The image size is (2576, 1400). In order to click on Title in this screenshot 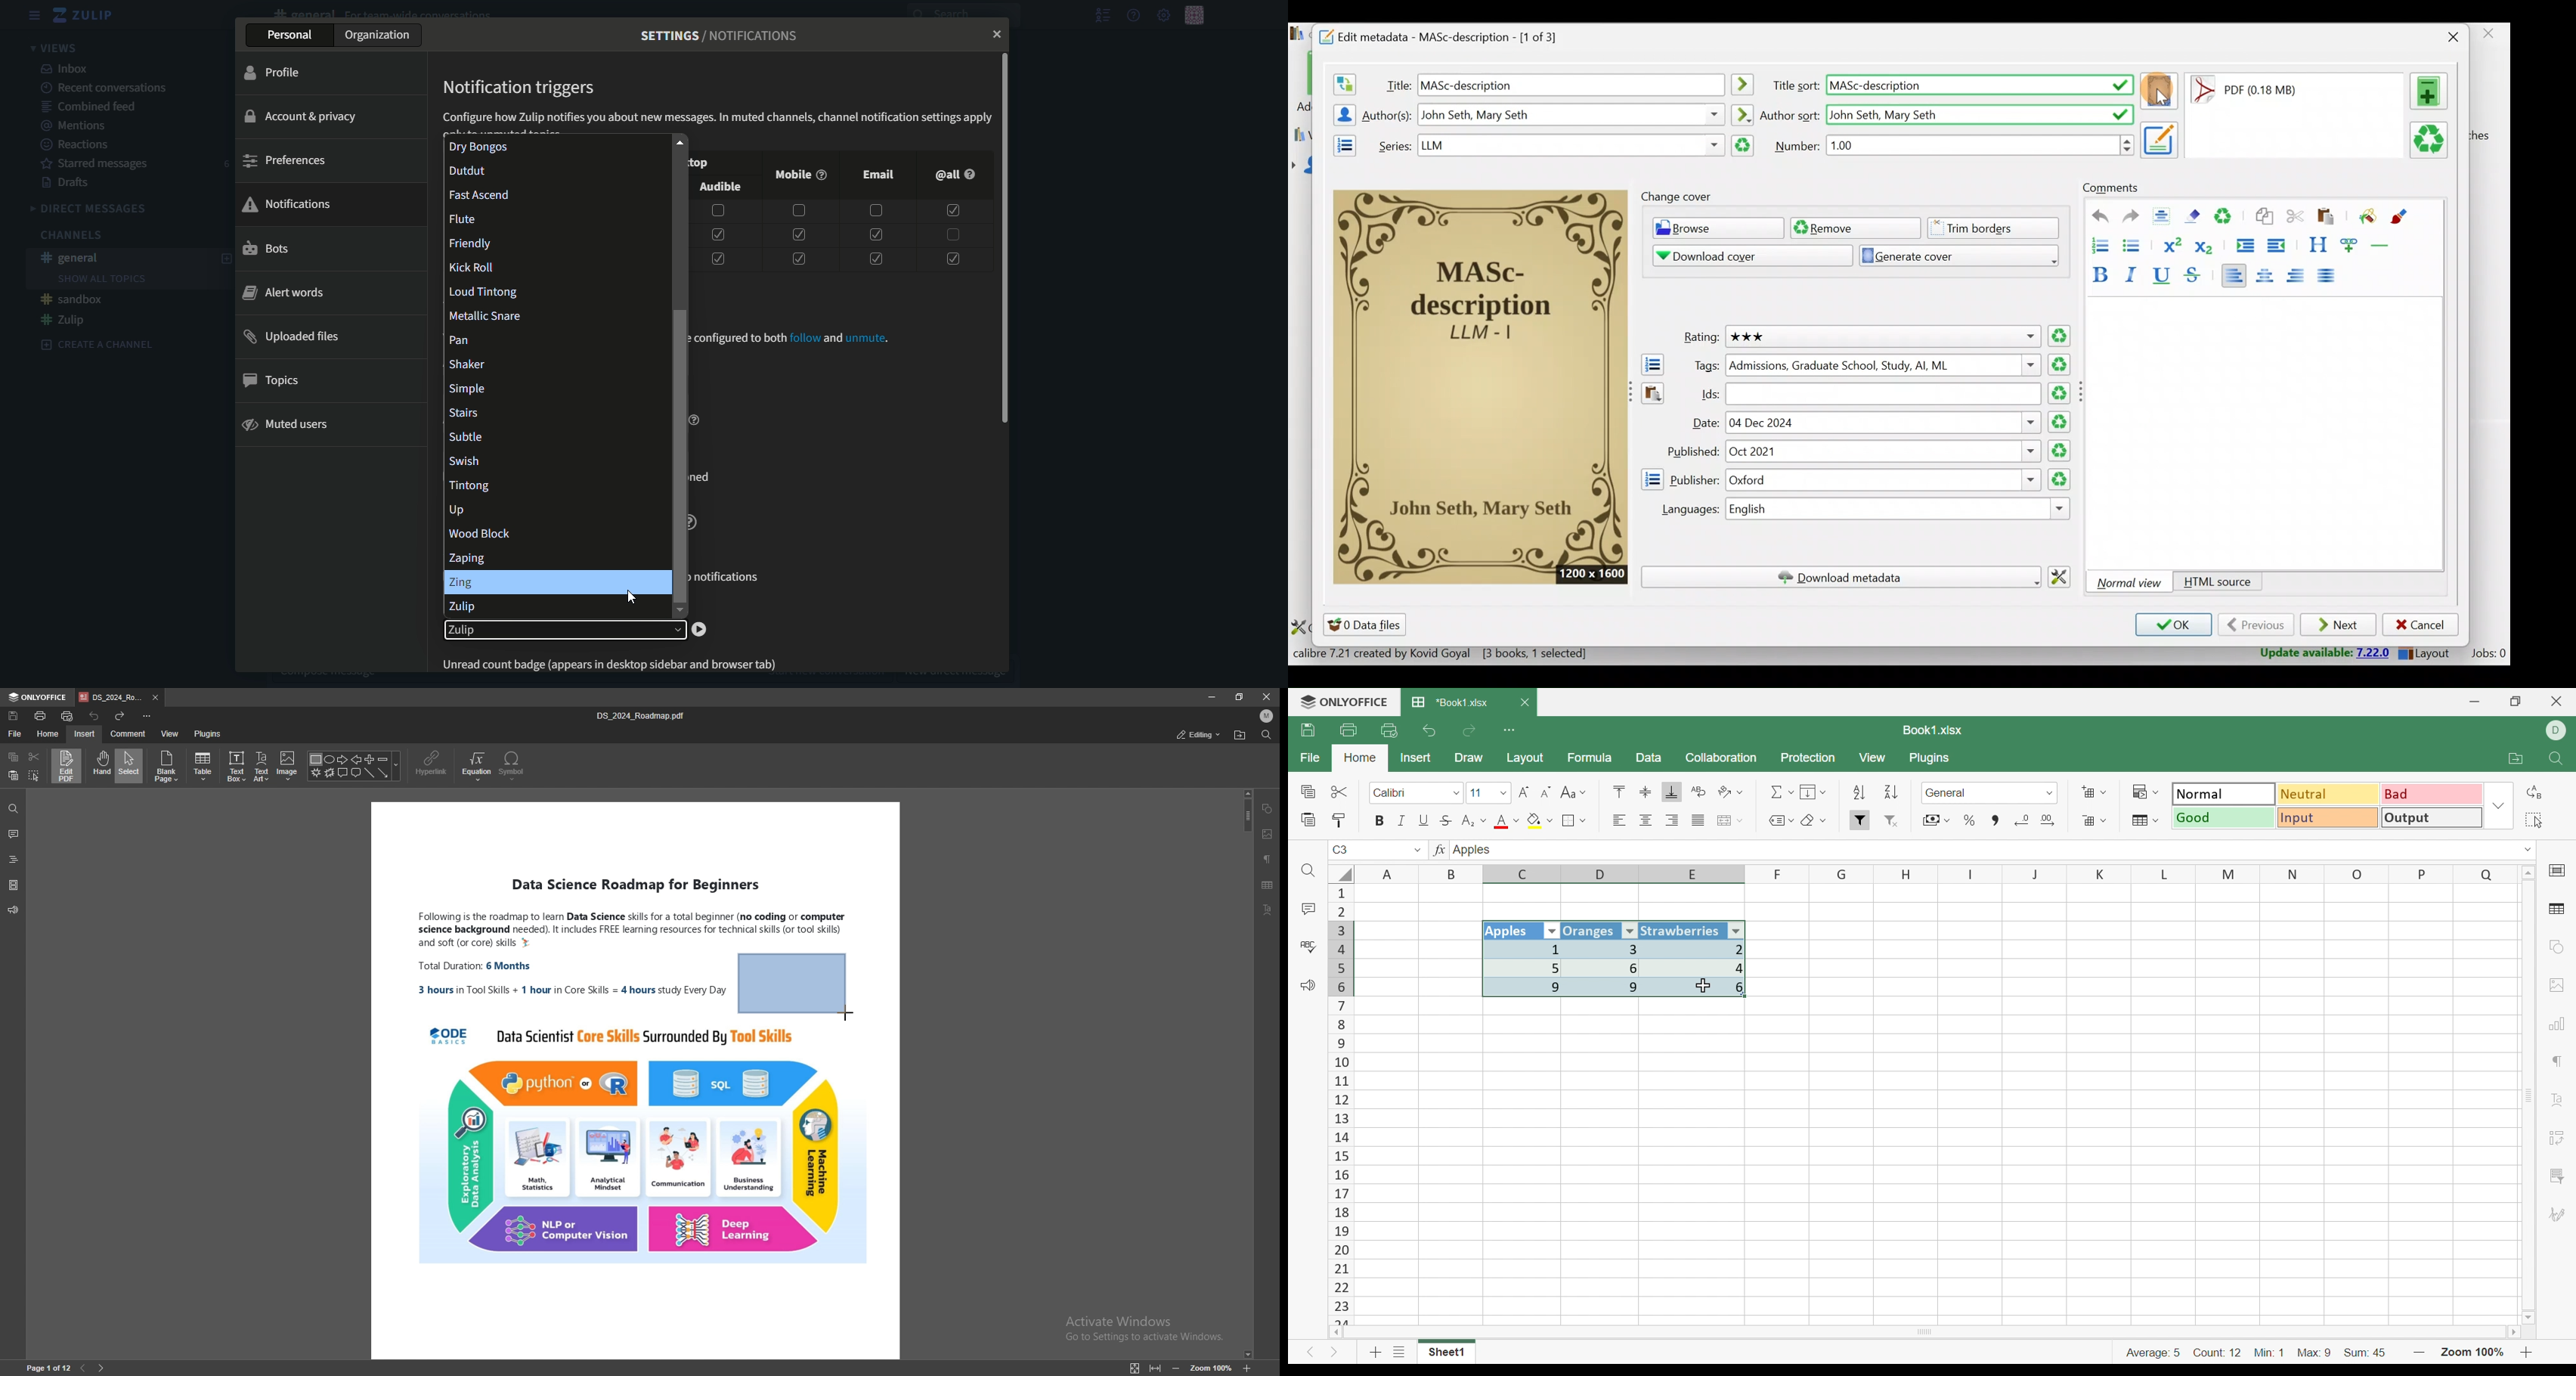, I will do `click(1396, 83)`.